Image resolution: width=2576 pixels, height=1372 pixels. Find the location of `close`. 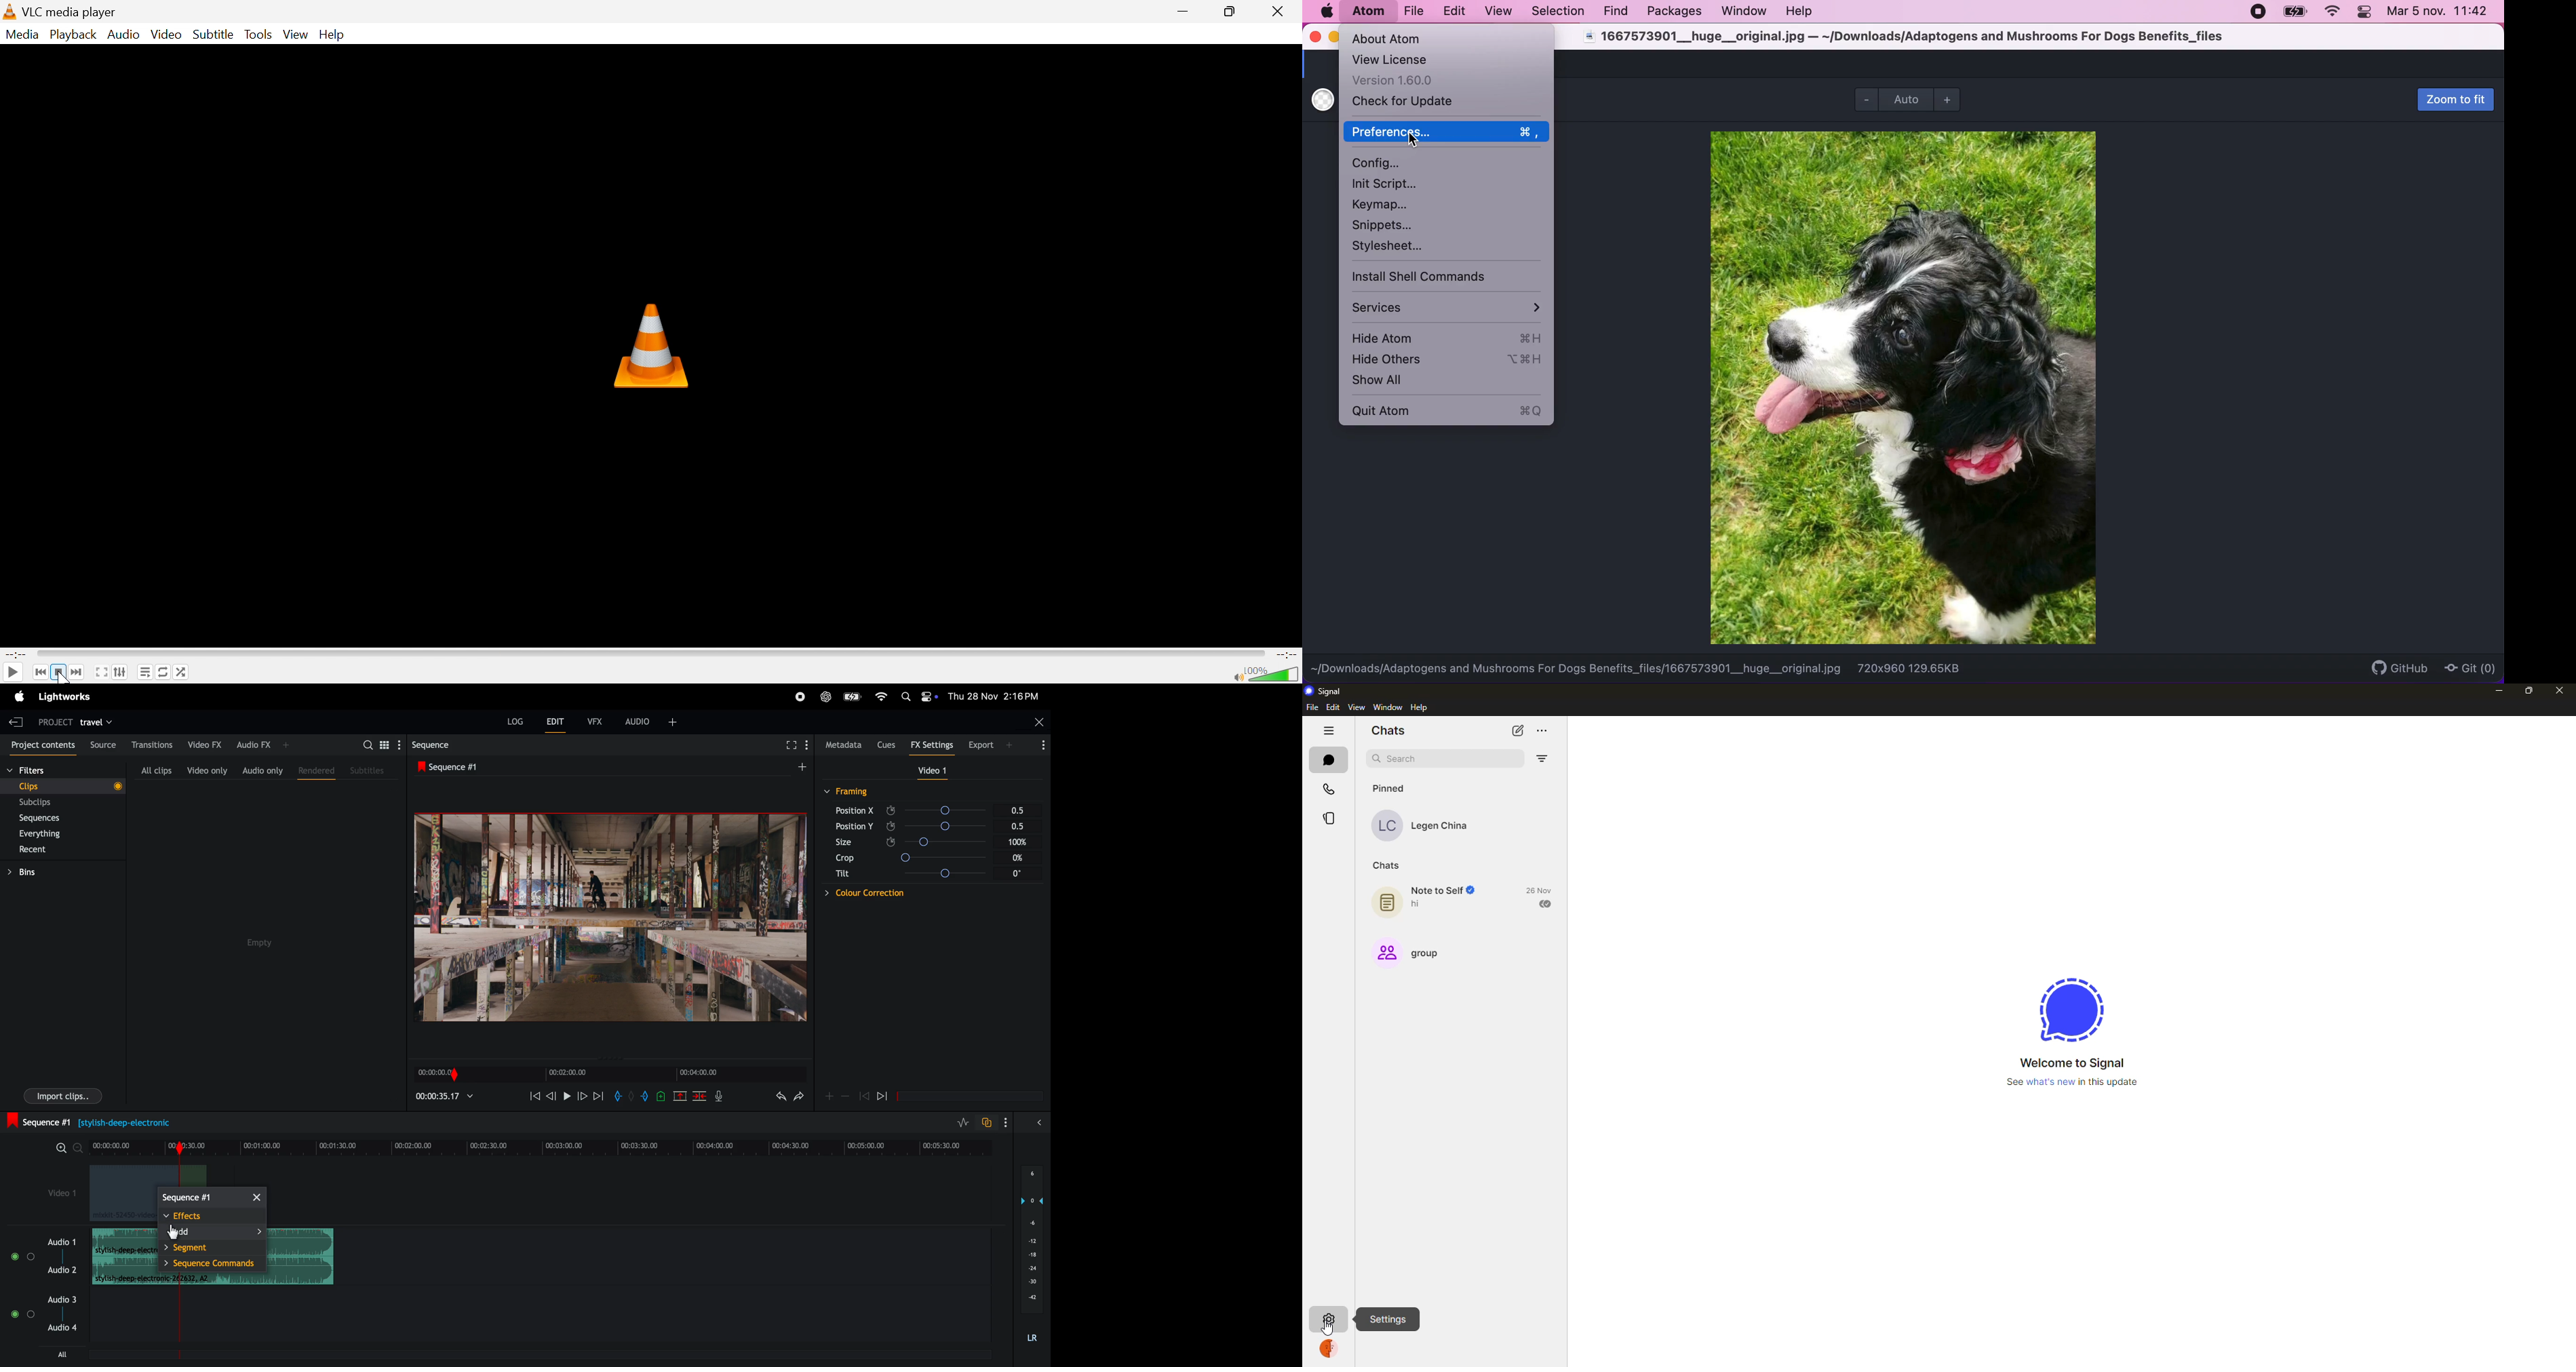

close is located at coordinates (1314, 38).